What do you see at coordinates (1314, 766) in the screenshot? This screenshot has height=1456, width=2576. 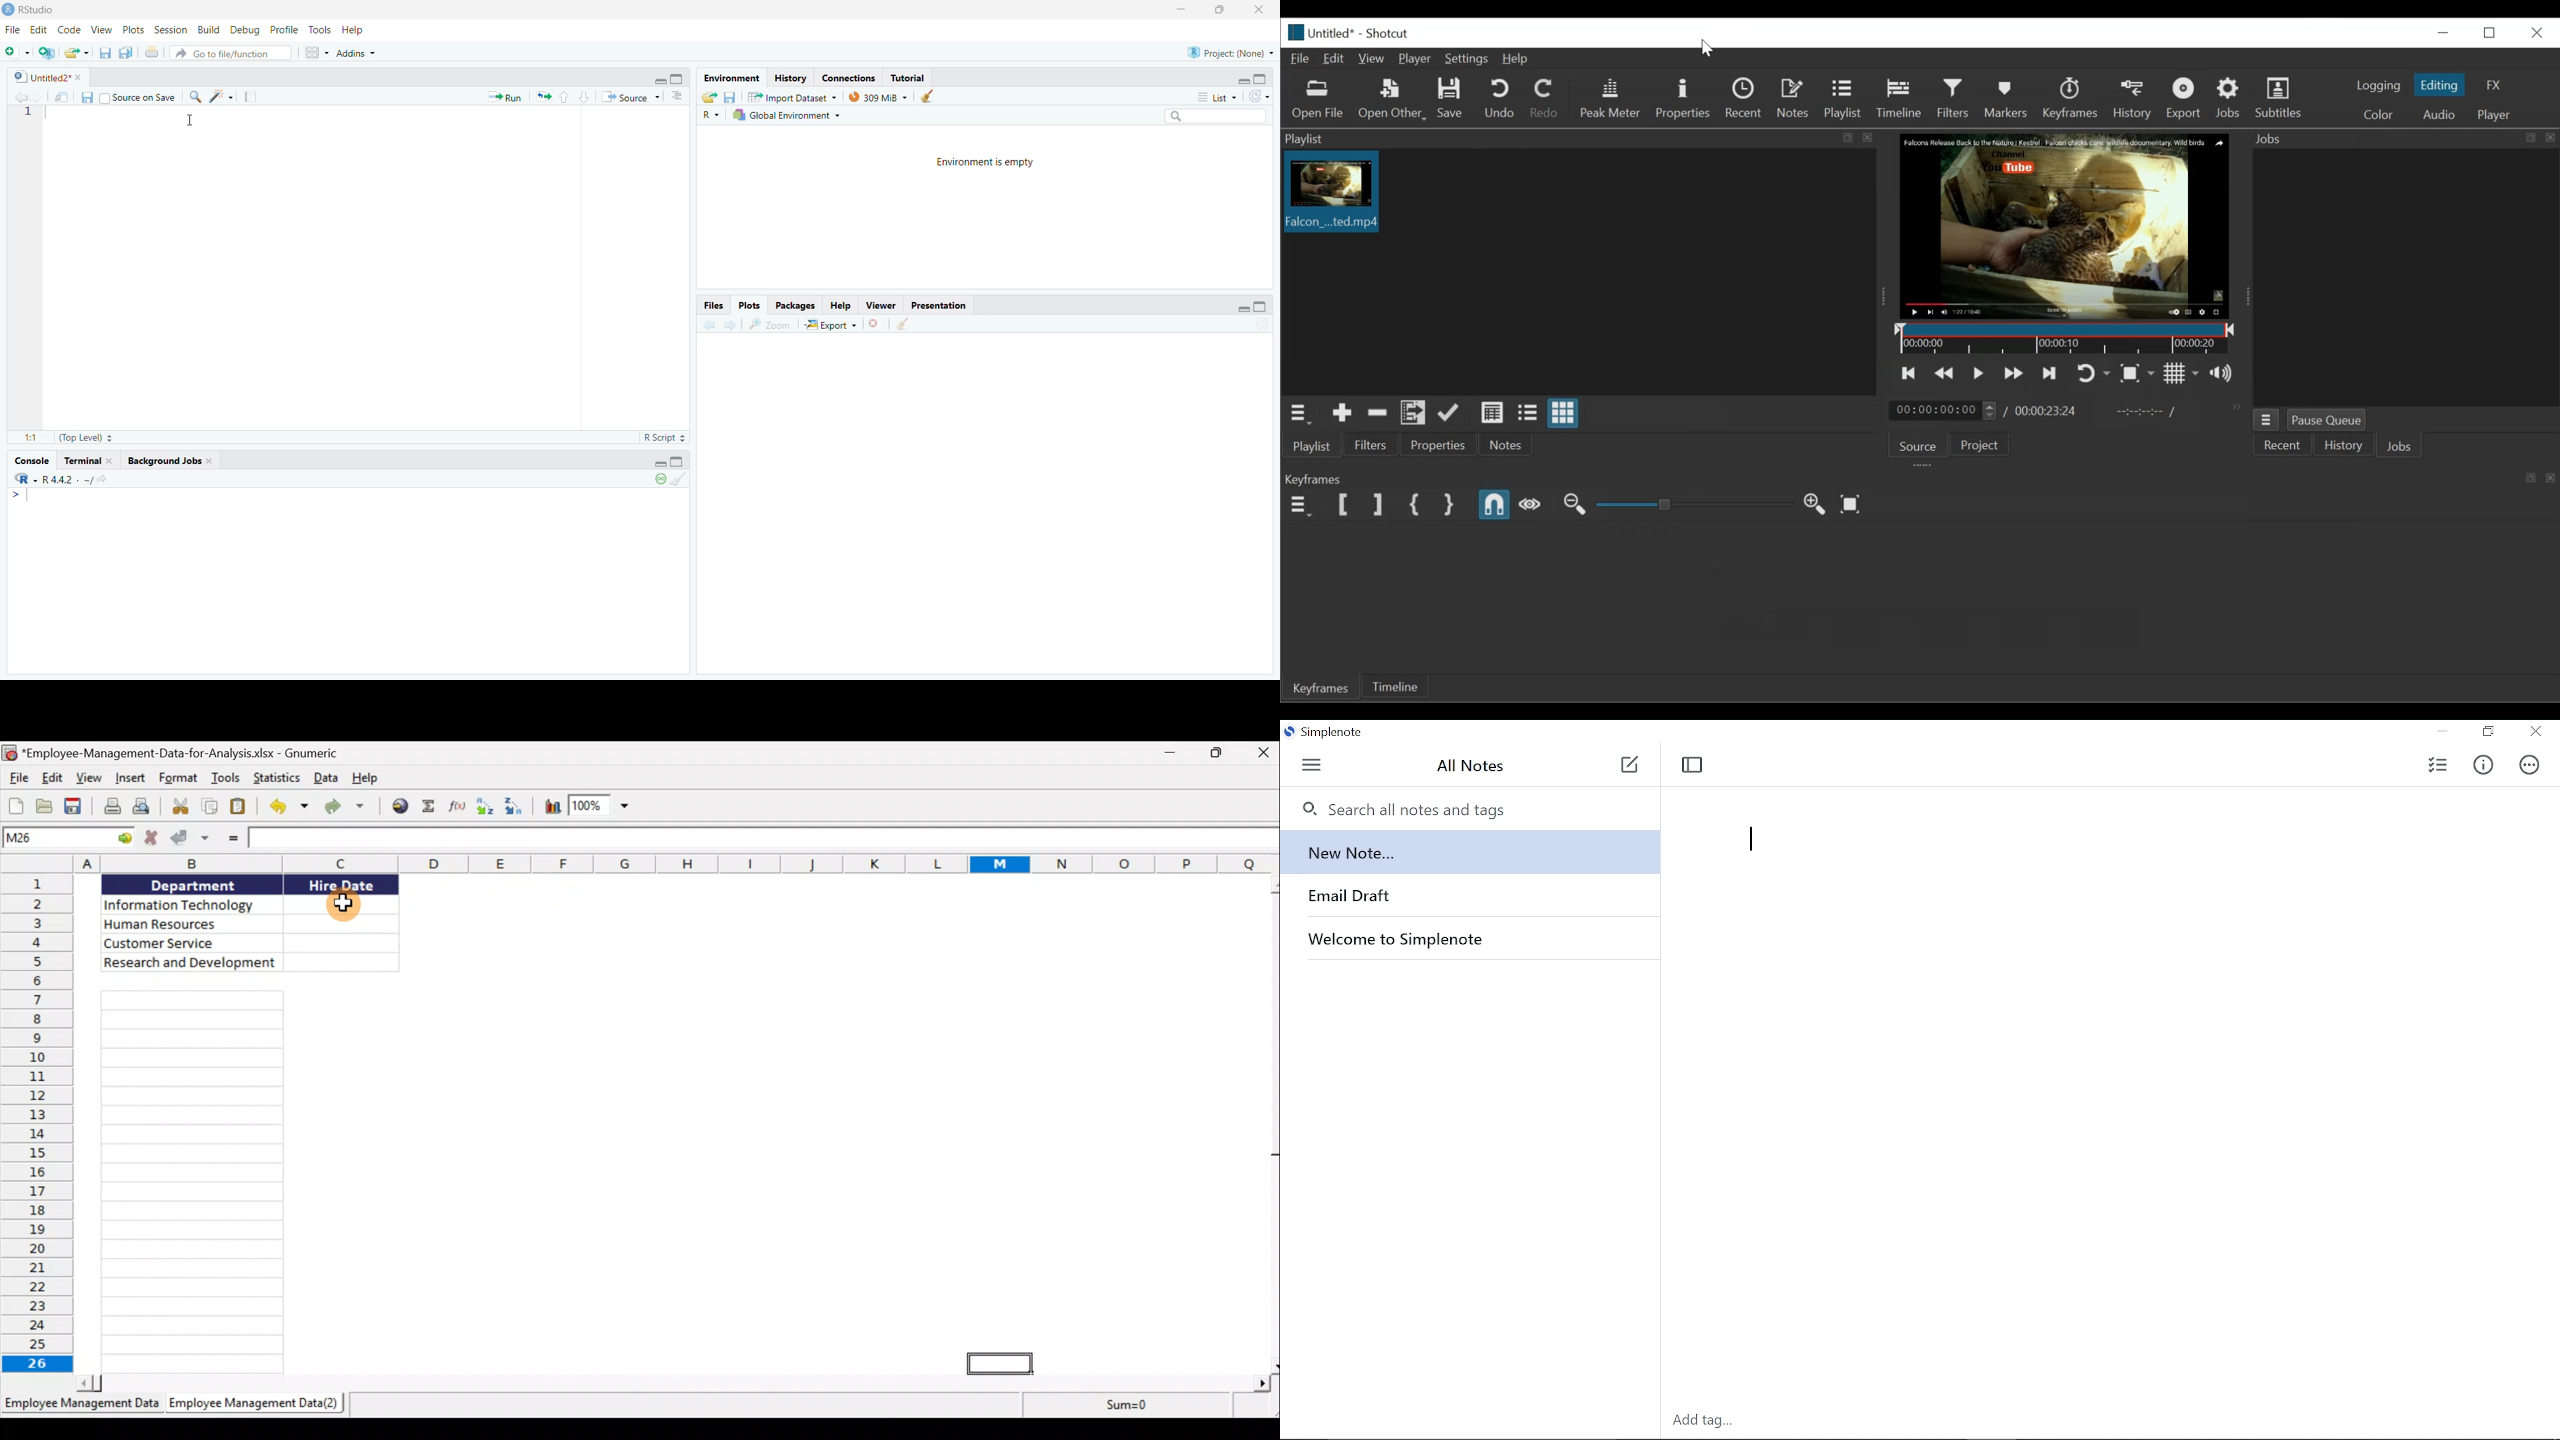 I see `Menu` at bounding box center [1314, 766].